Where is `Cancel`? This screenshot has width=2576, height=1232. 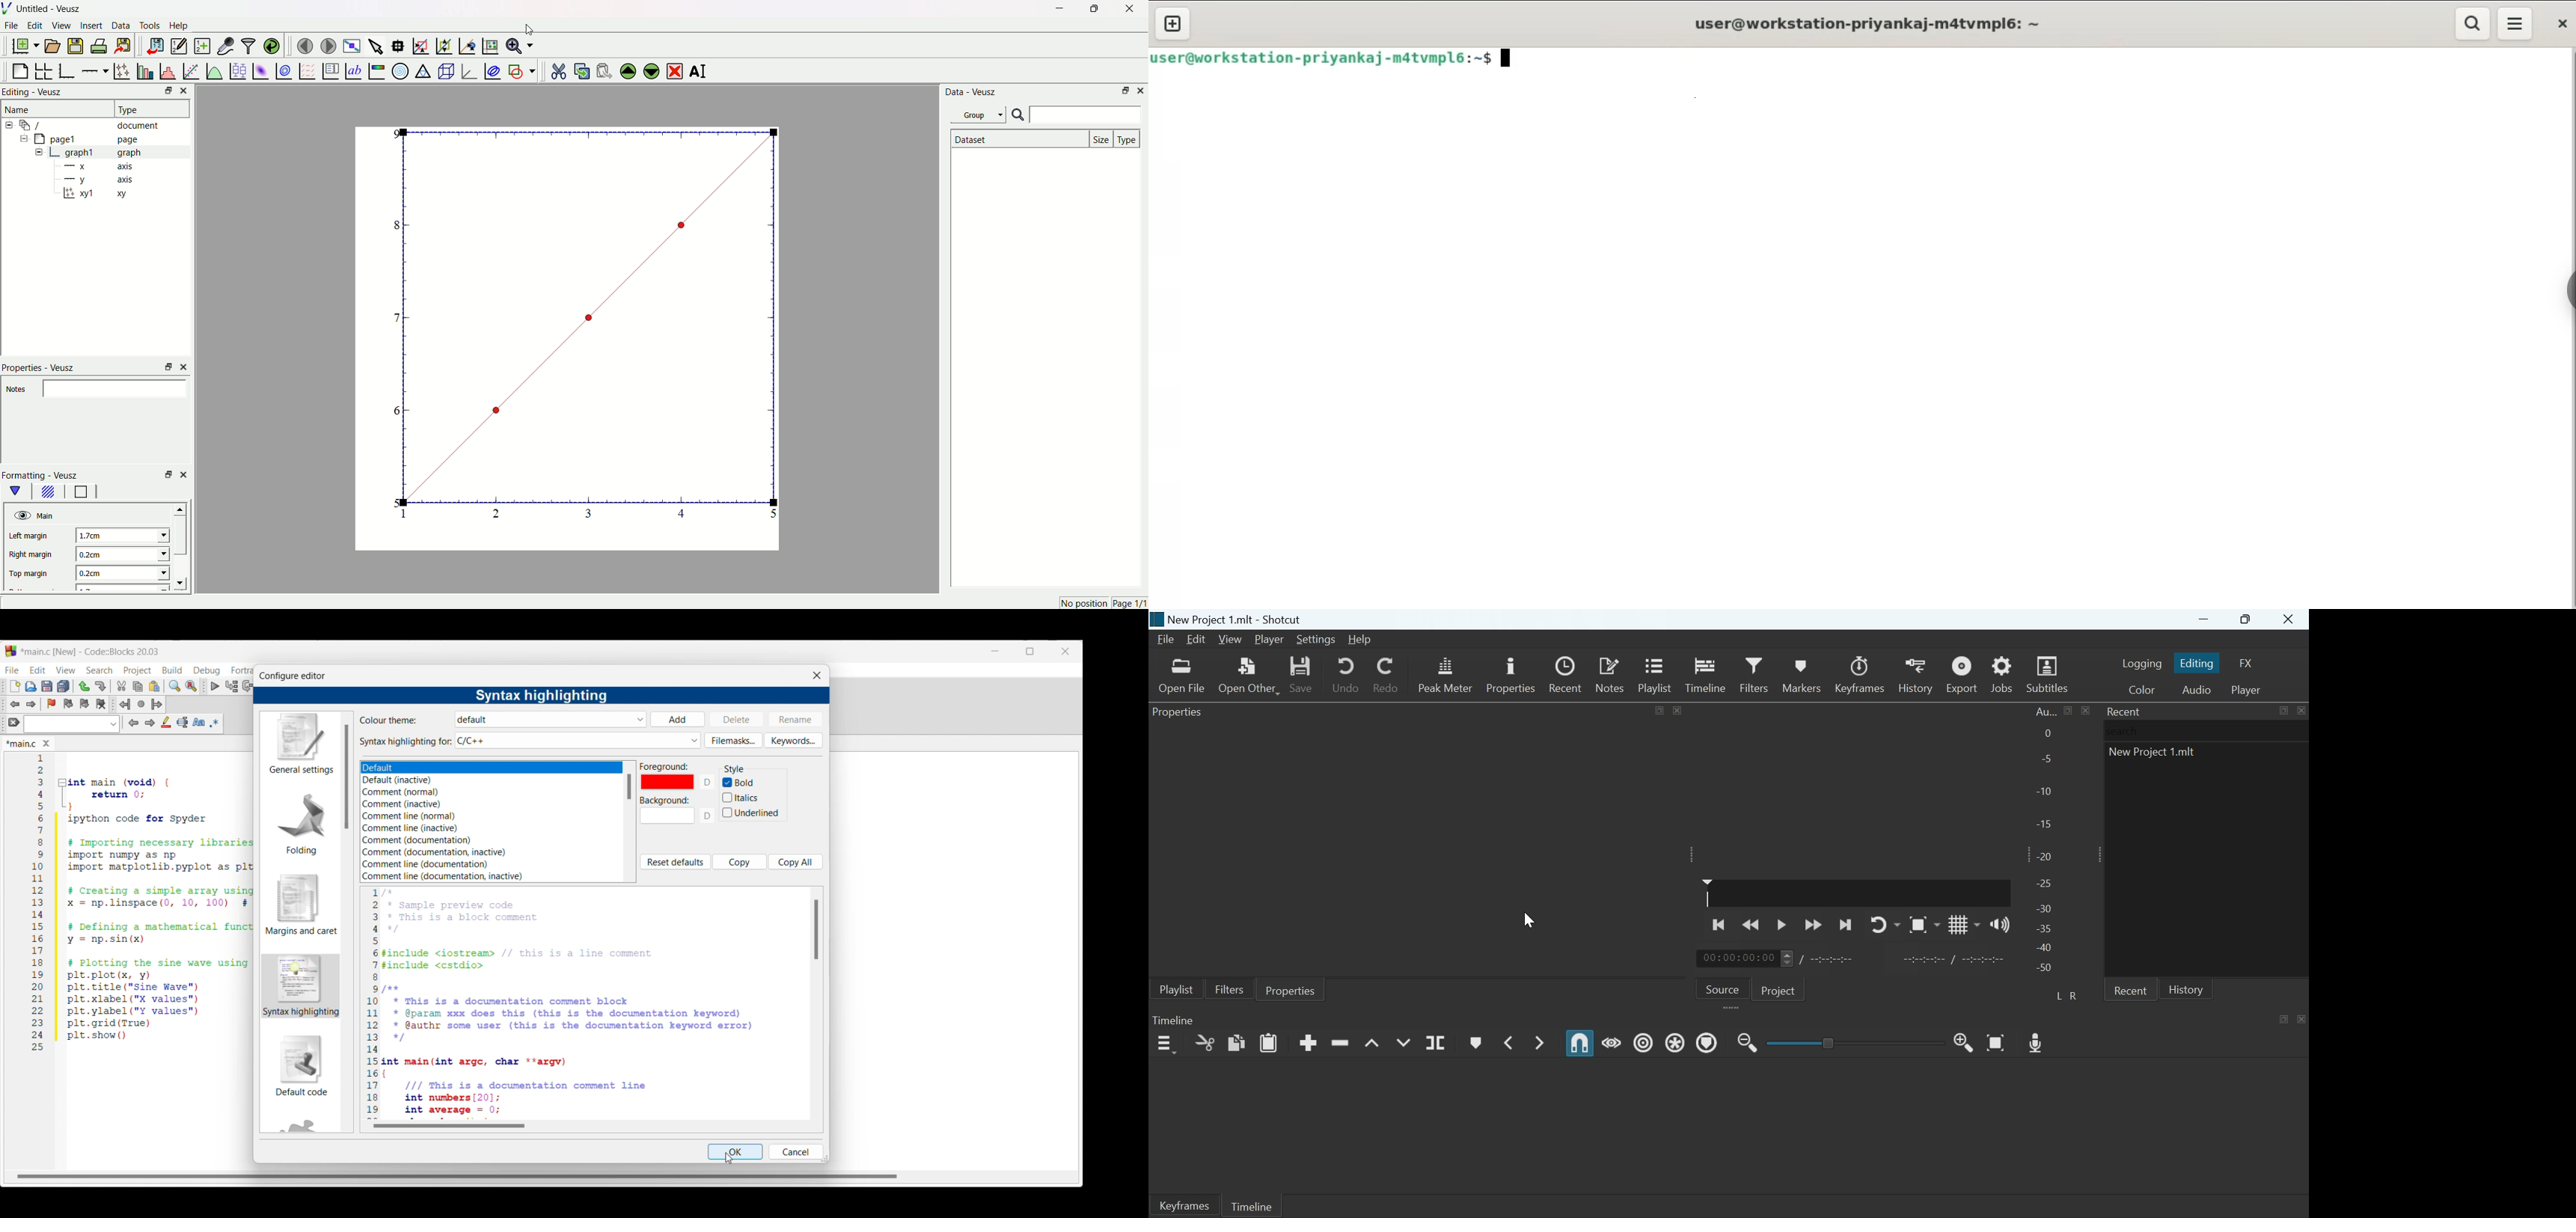 Cancel is located at coordinates (795, 1151).